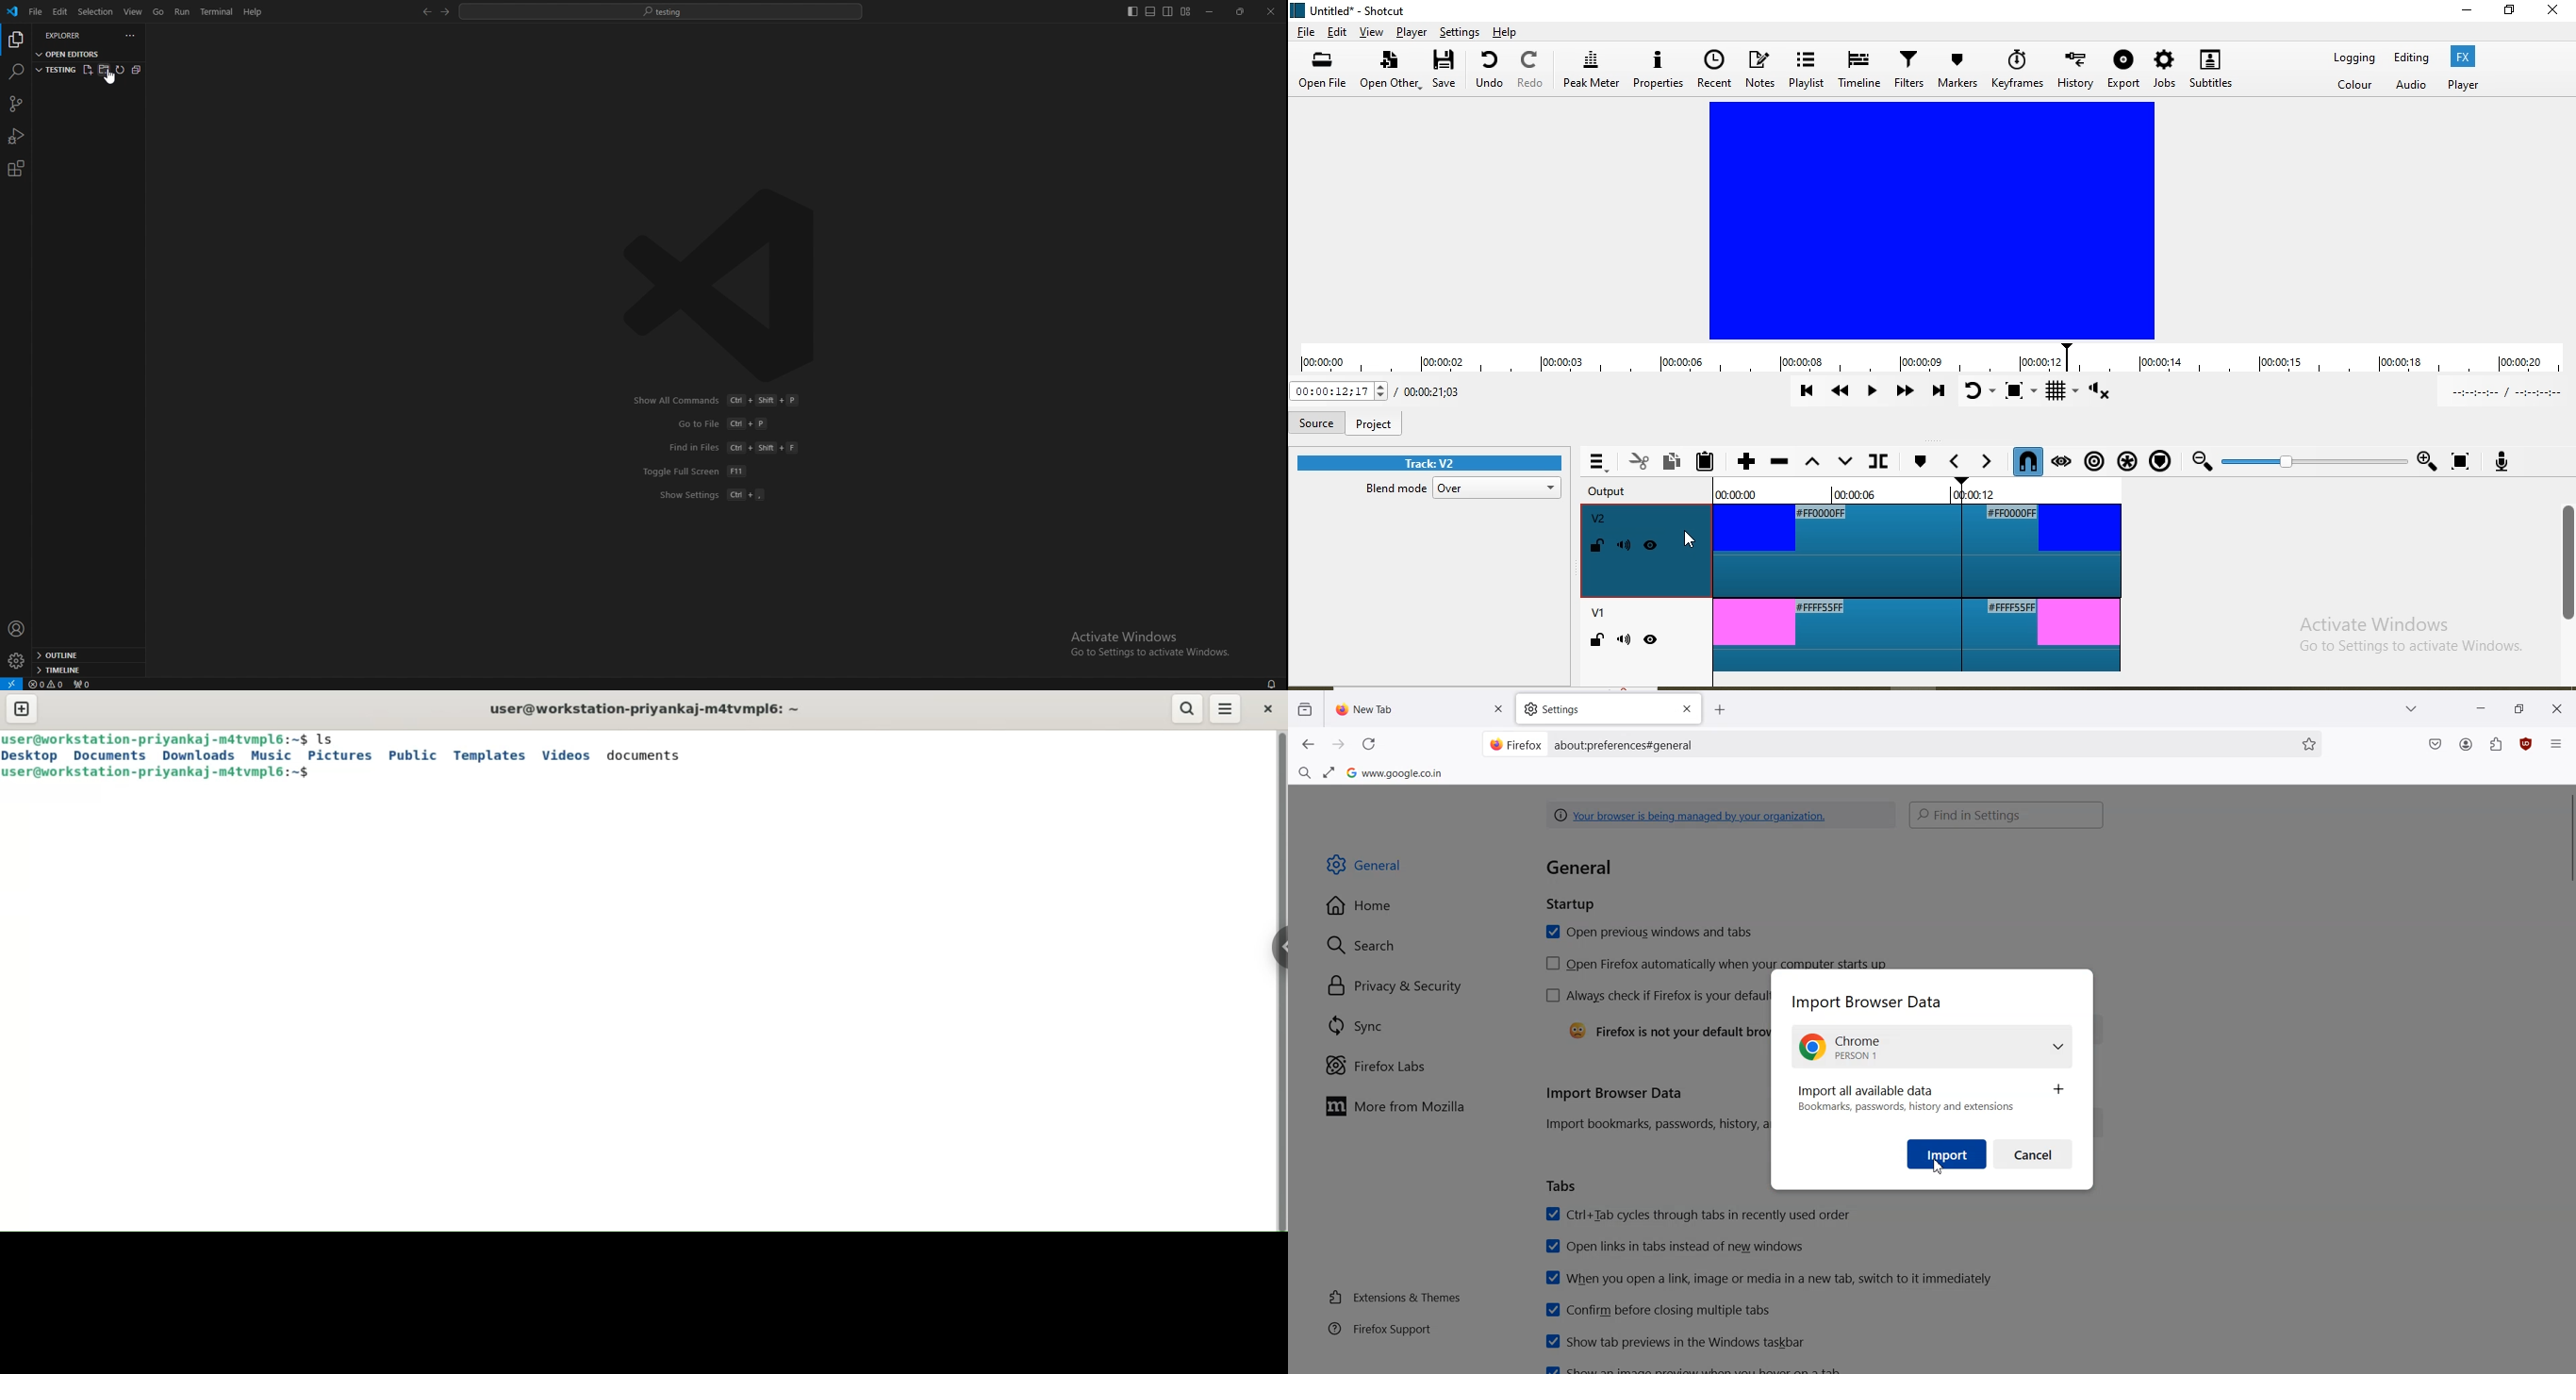 This screenshot has height=1400, width=2576. What do you see at coordinates (1932, 222) in the screenshot?
I see `Media view ` at bounding box center [1932, 222].